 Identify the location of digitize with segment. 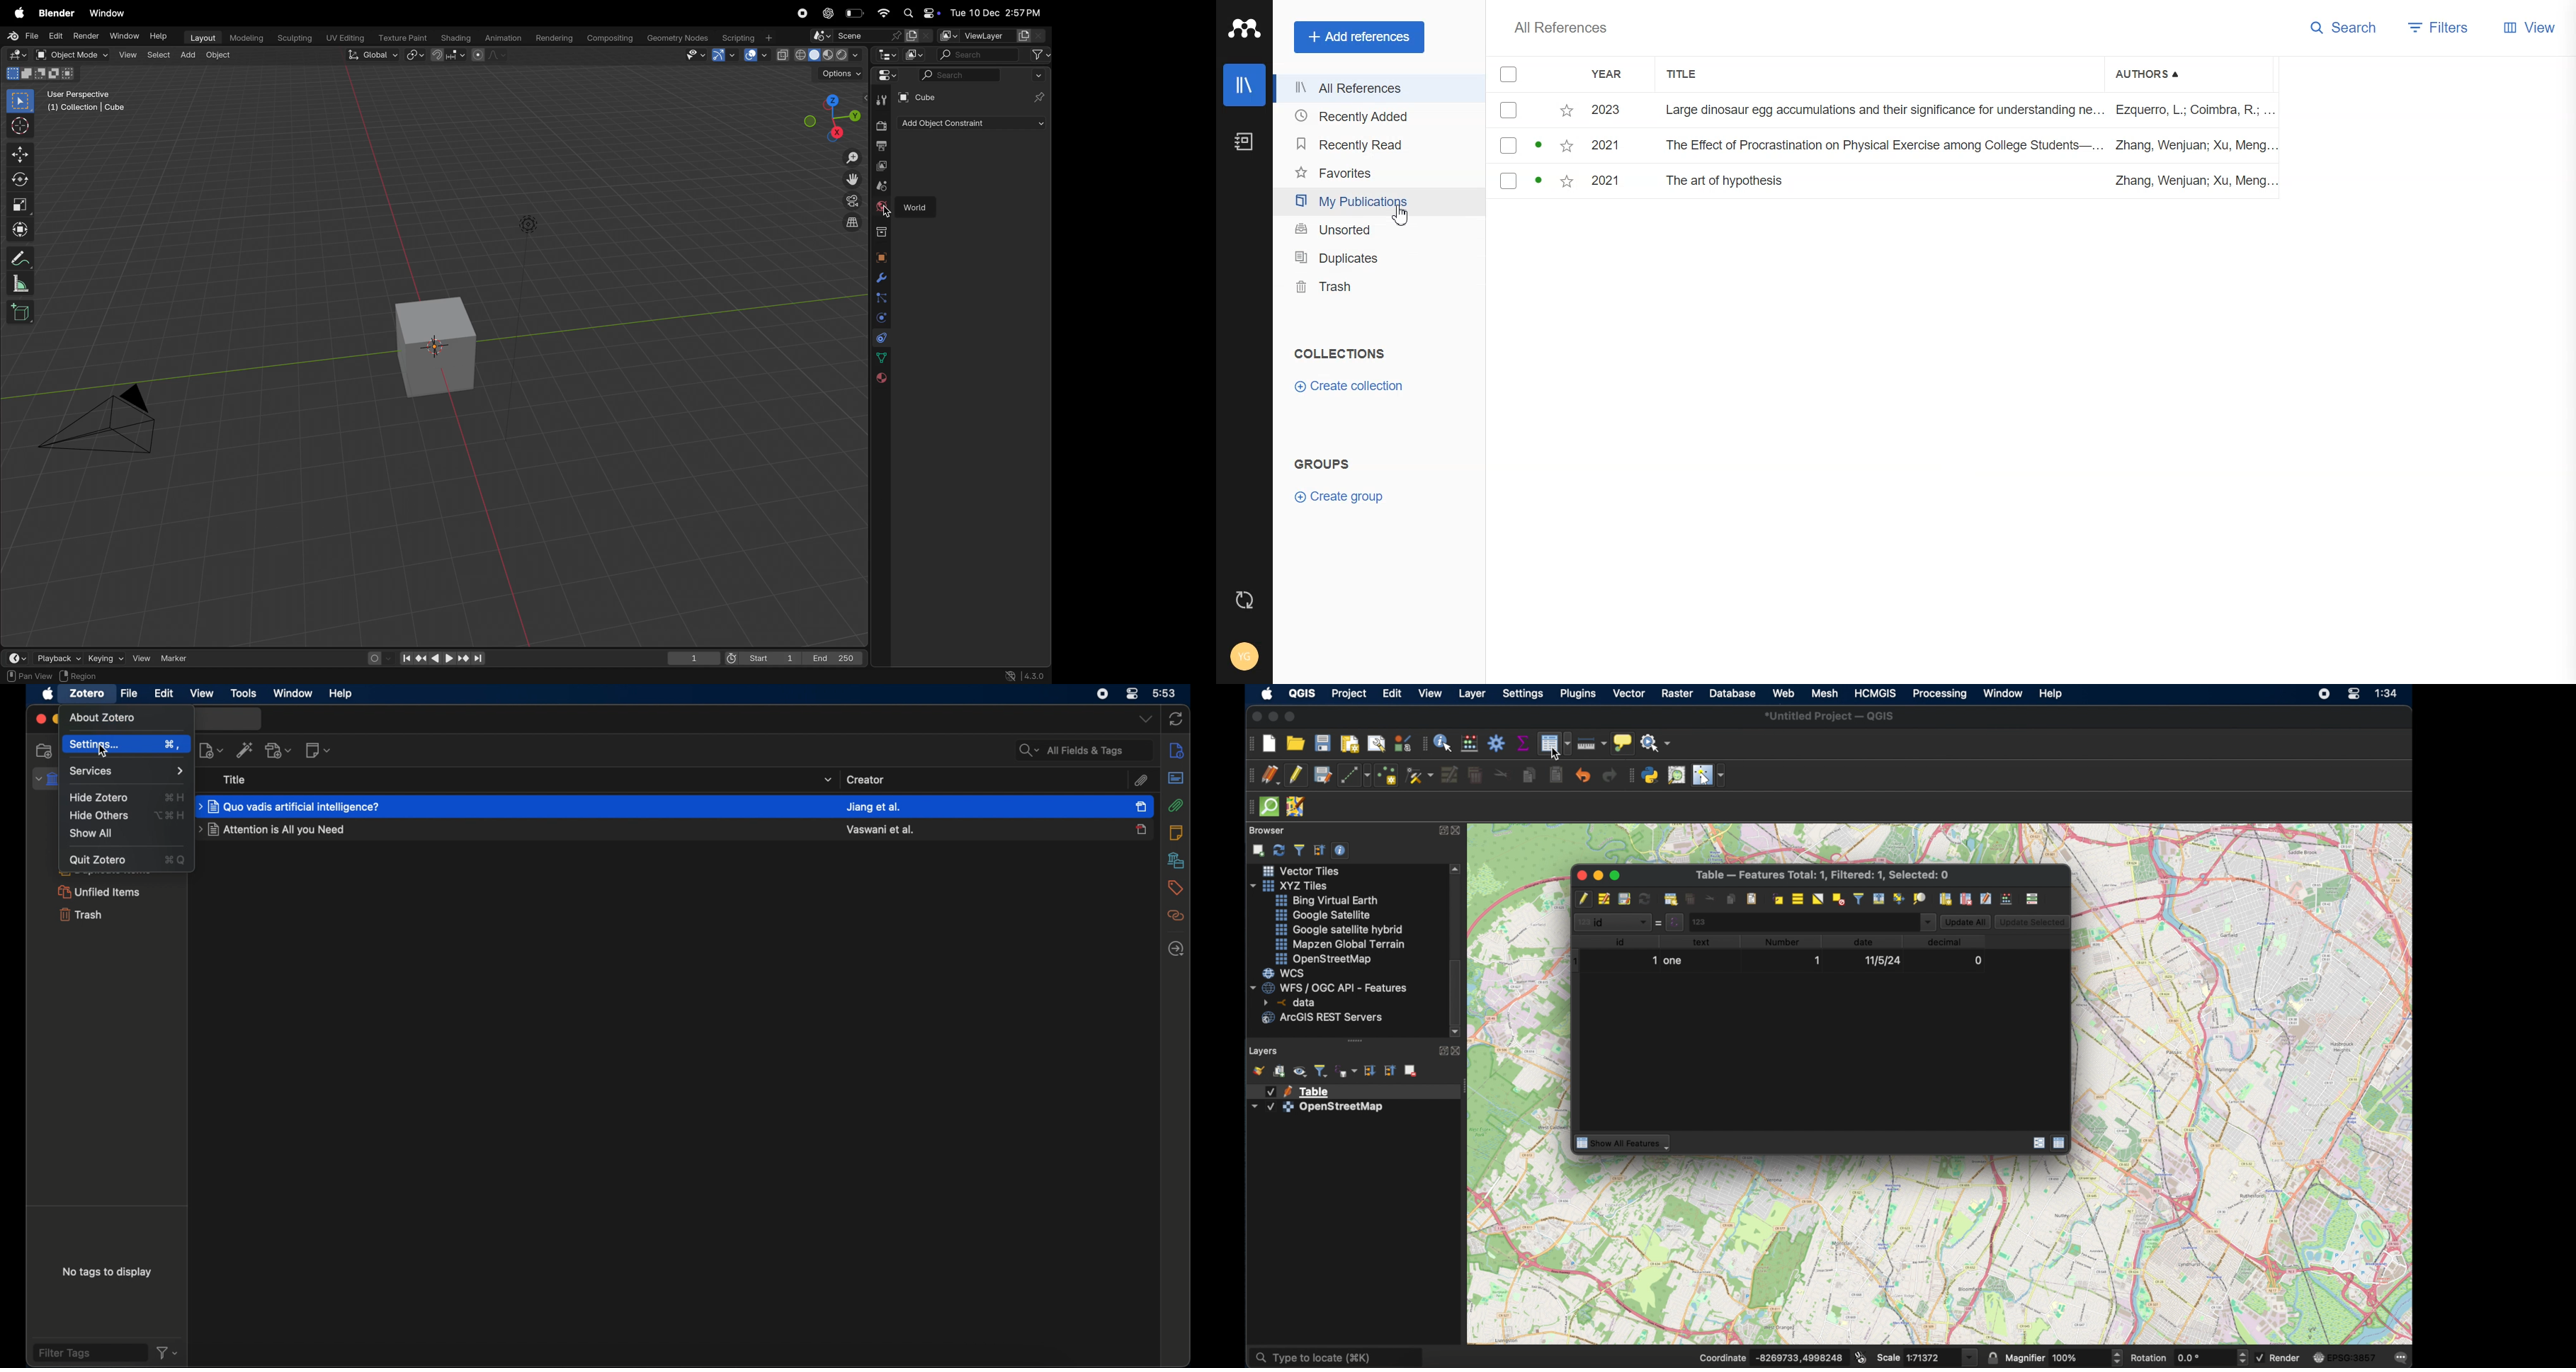
(1354, 775).